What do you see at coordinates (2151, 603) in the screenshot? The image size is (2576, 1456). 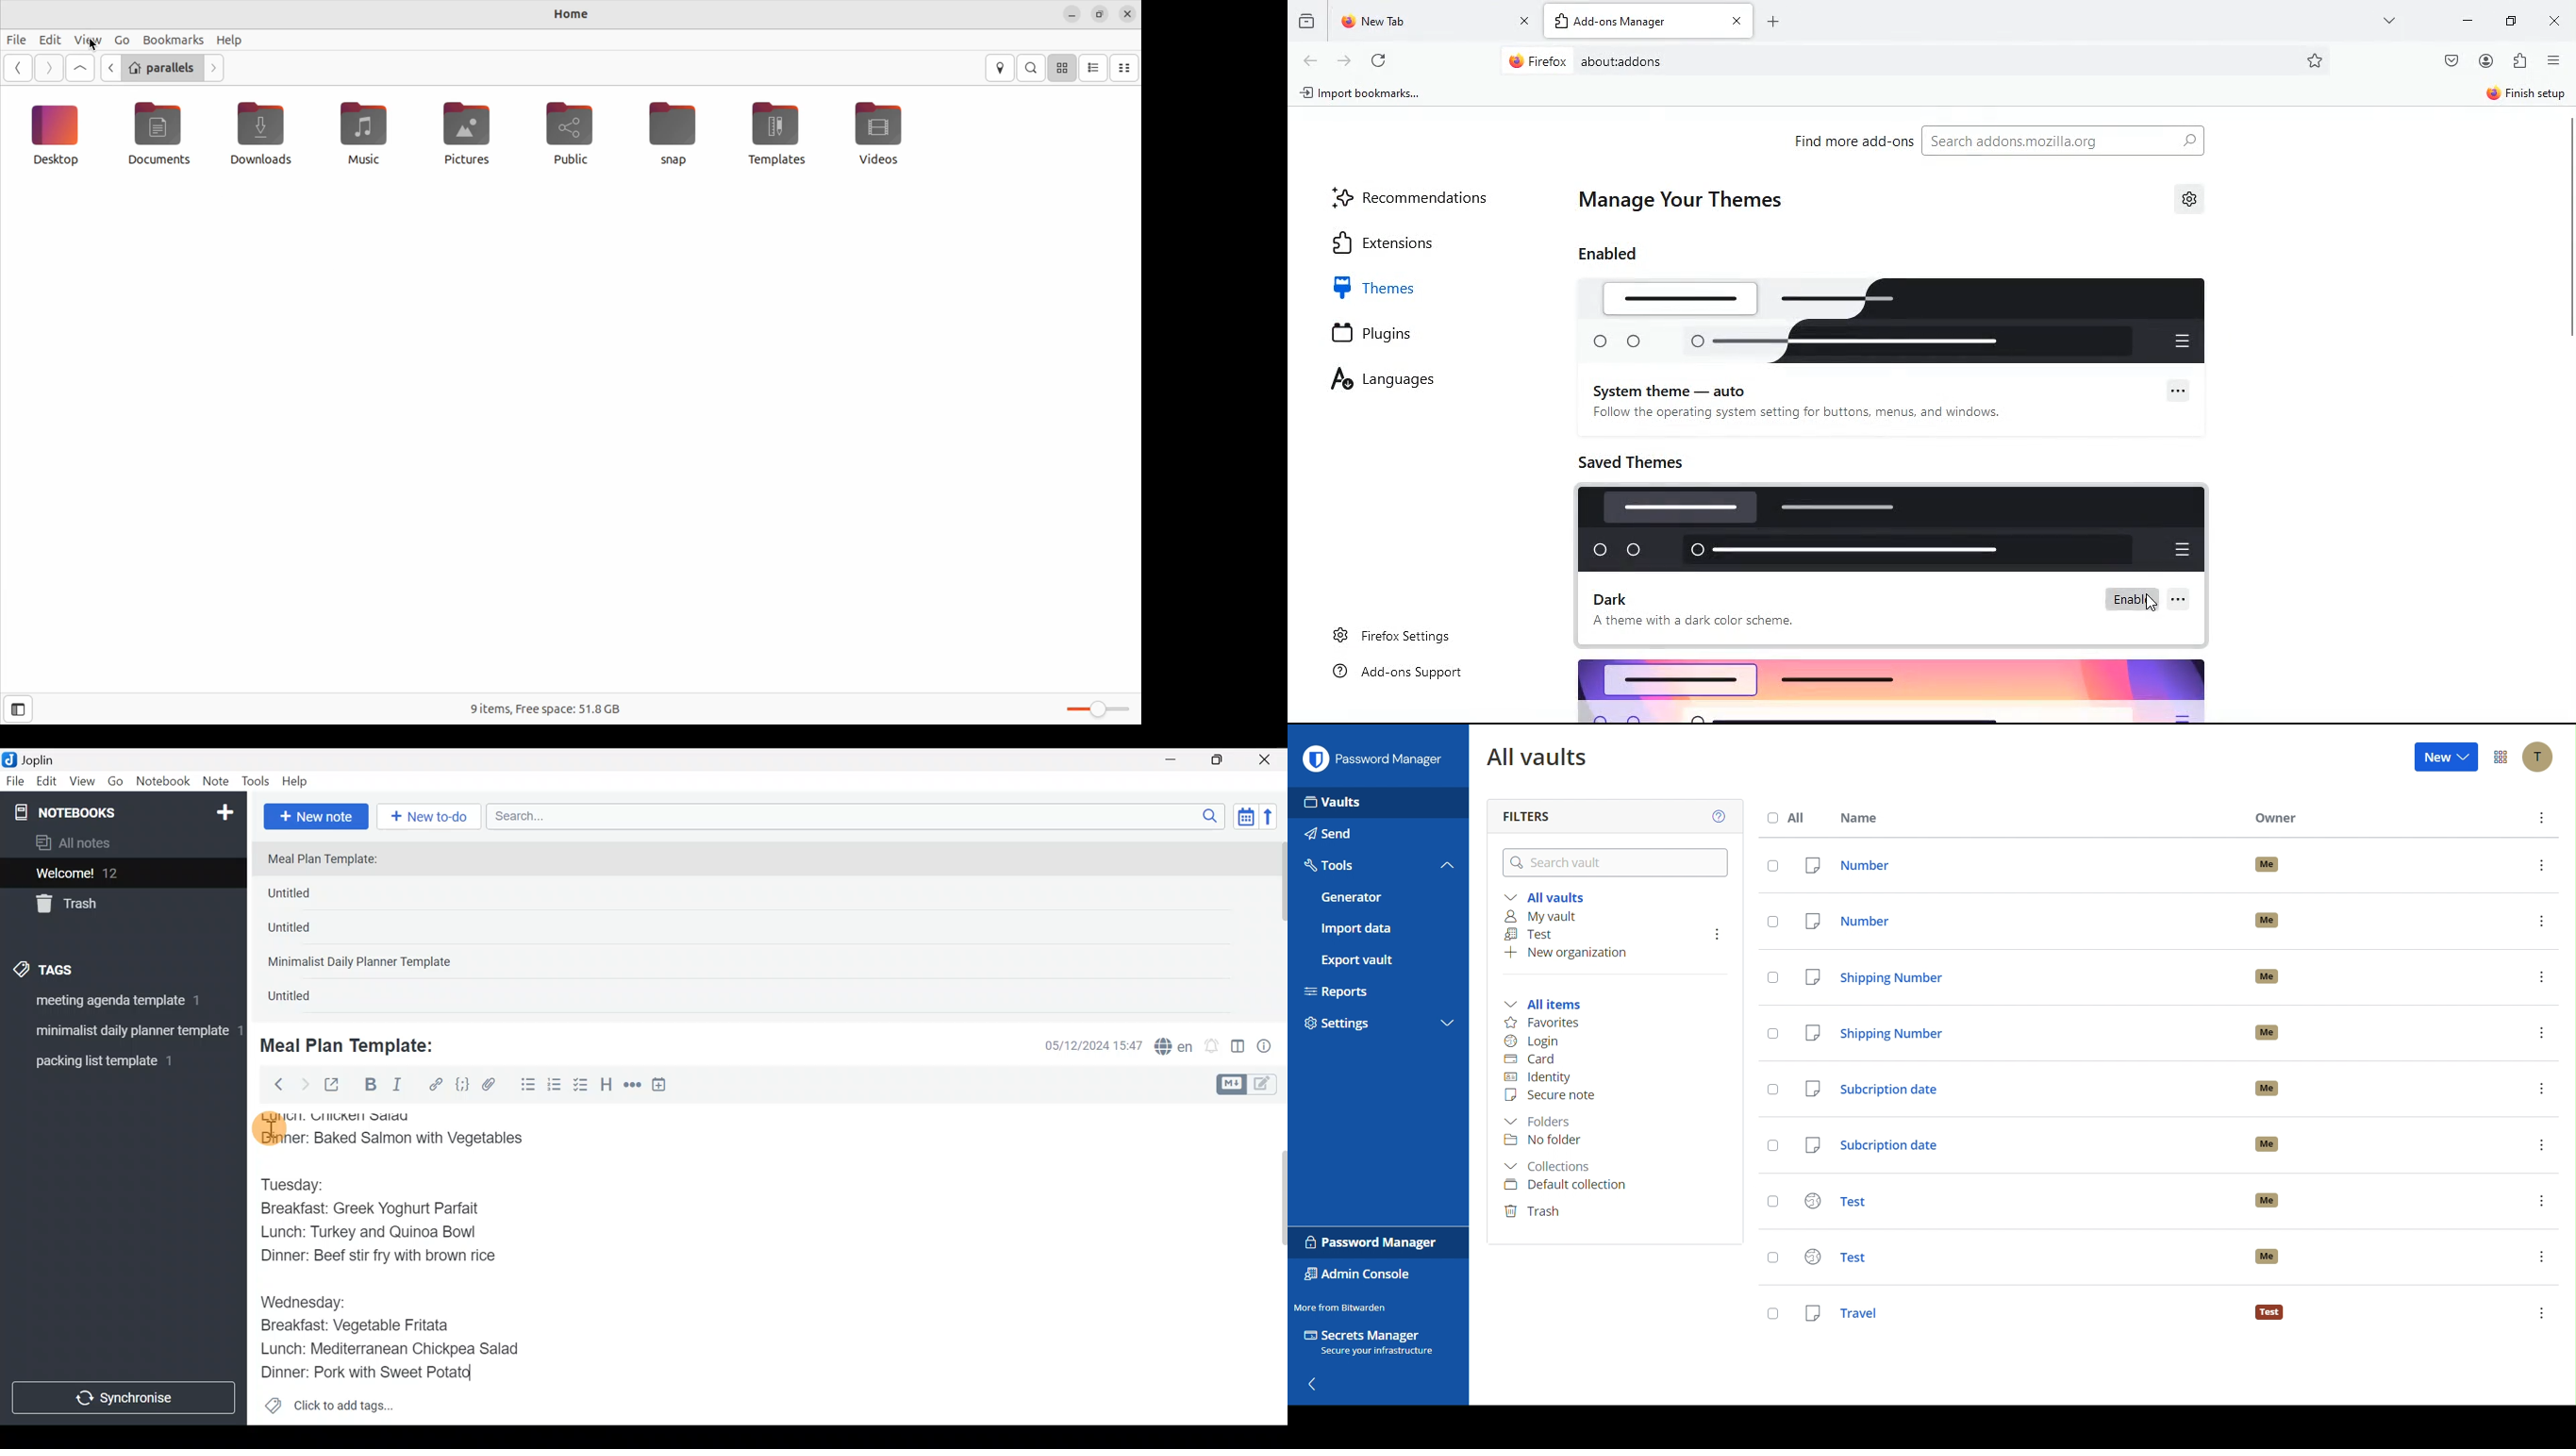 I see `cursor` at bounding box center [2151, 603].